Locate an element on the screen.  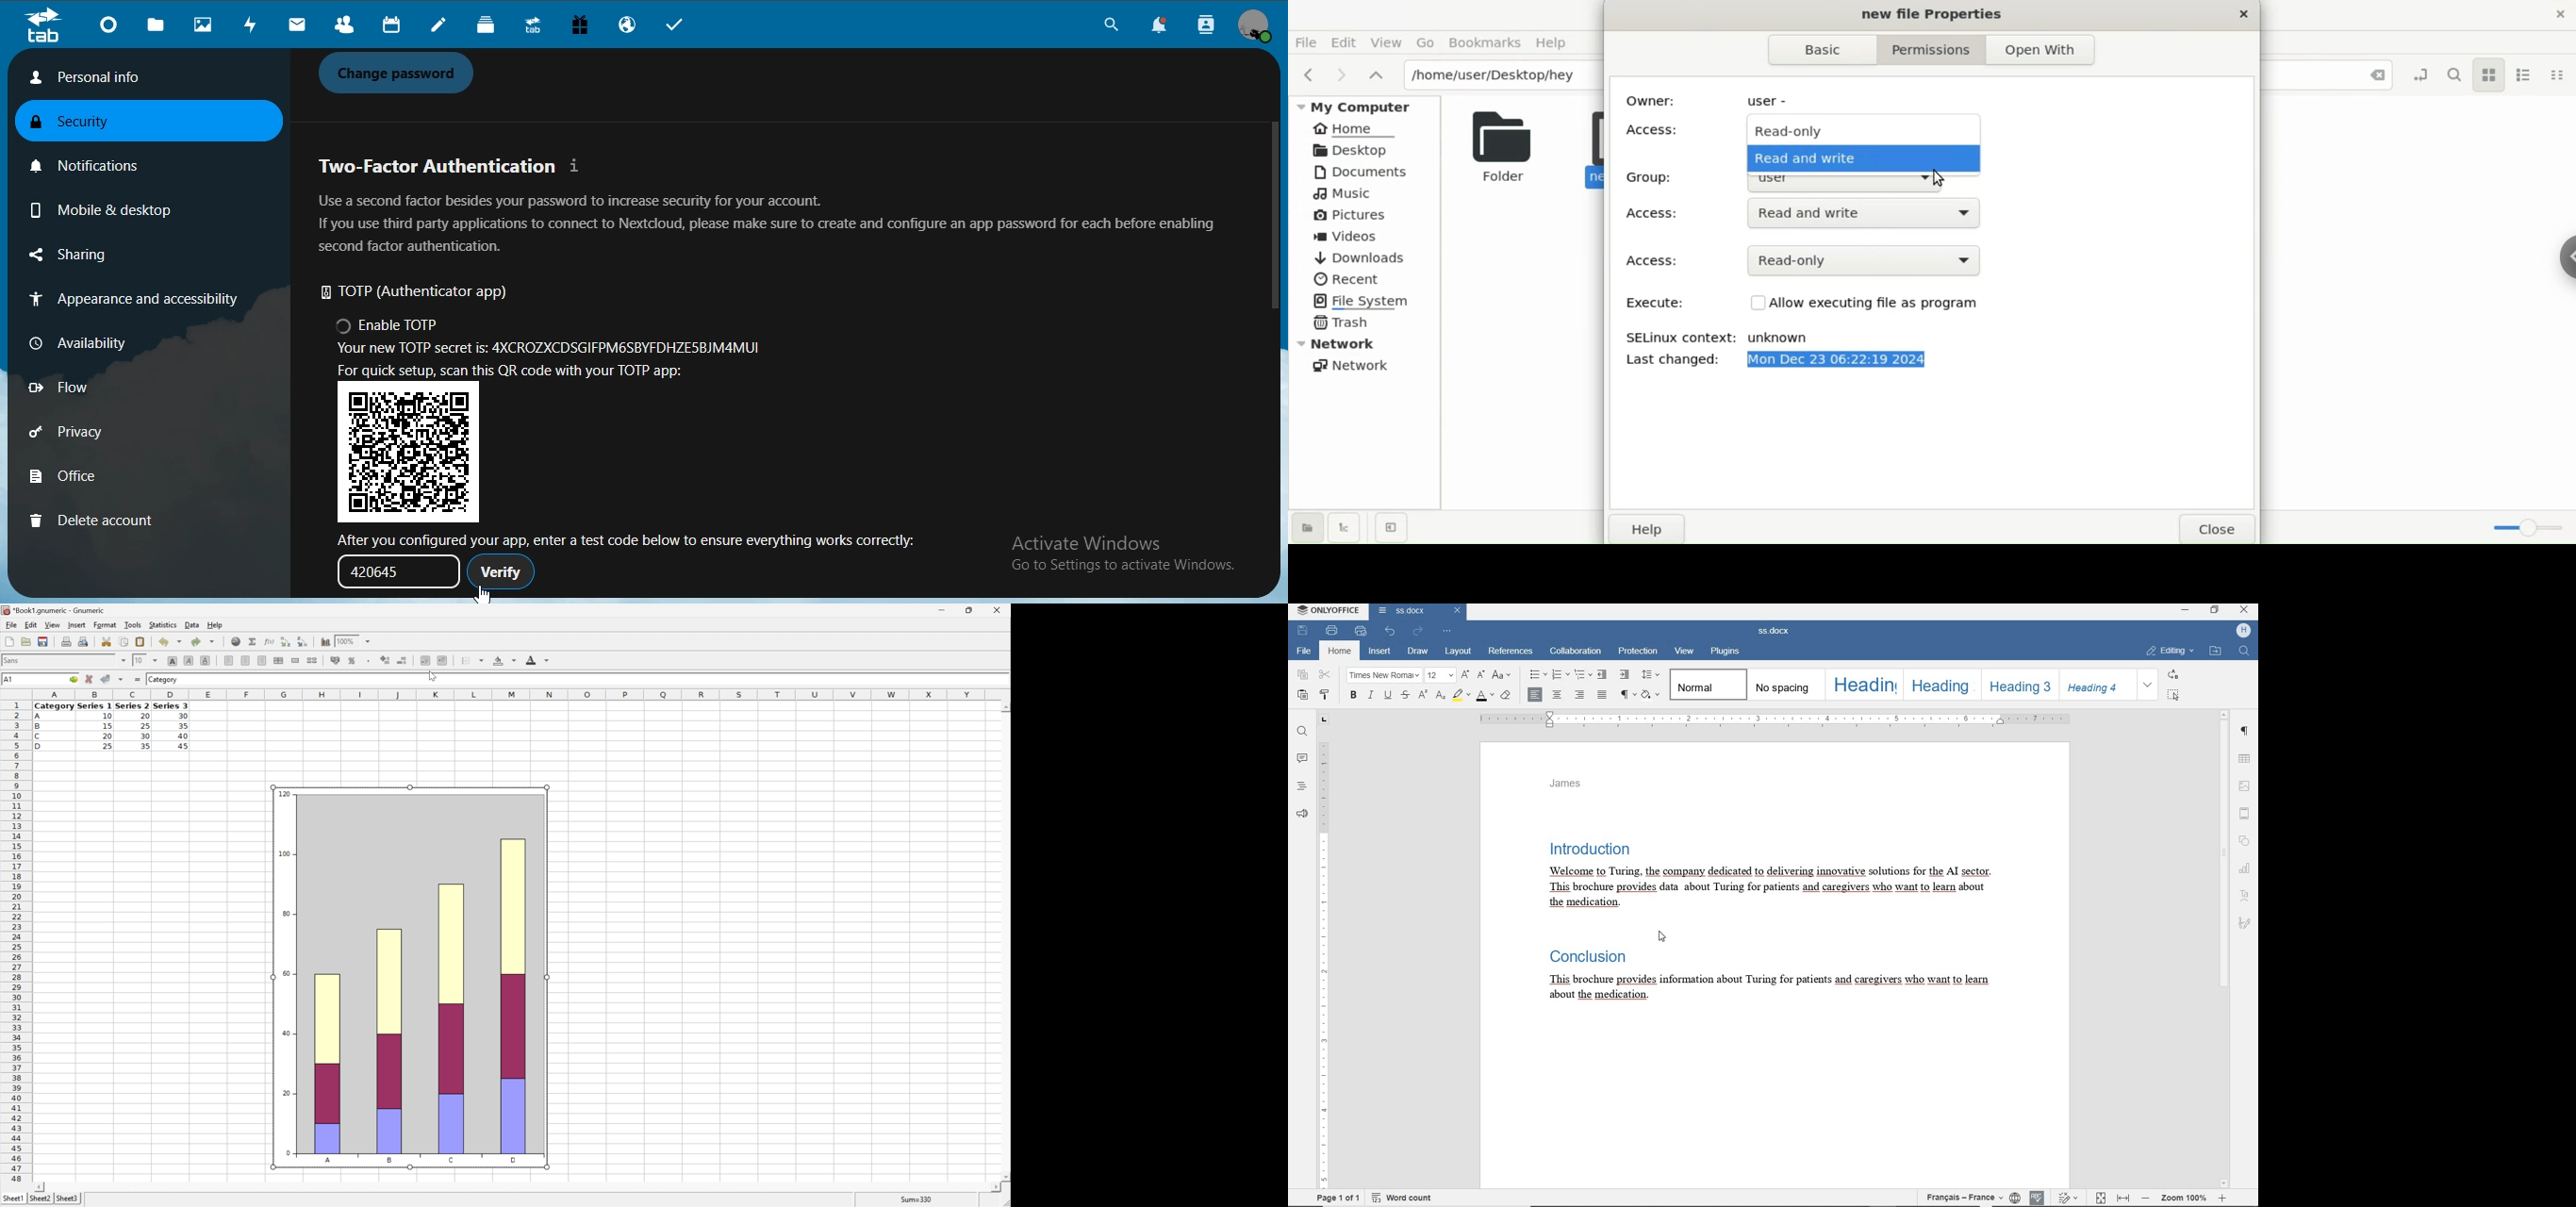
Edit function in current cell is located at coordinates (270, 641).